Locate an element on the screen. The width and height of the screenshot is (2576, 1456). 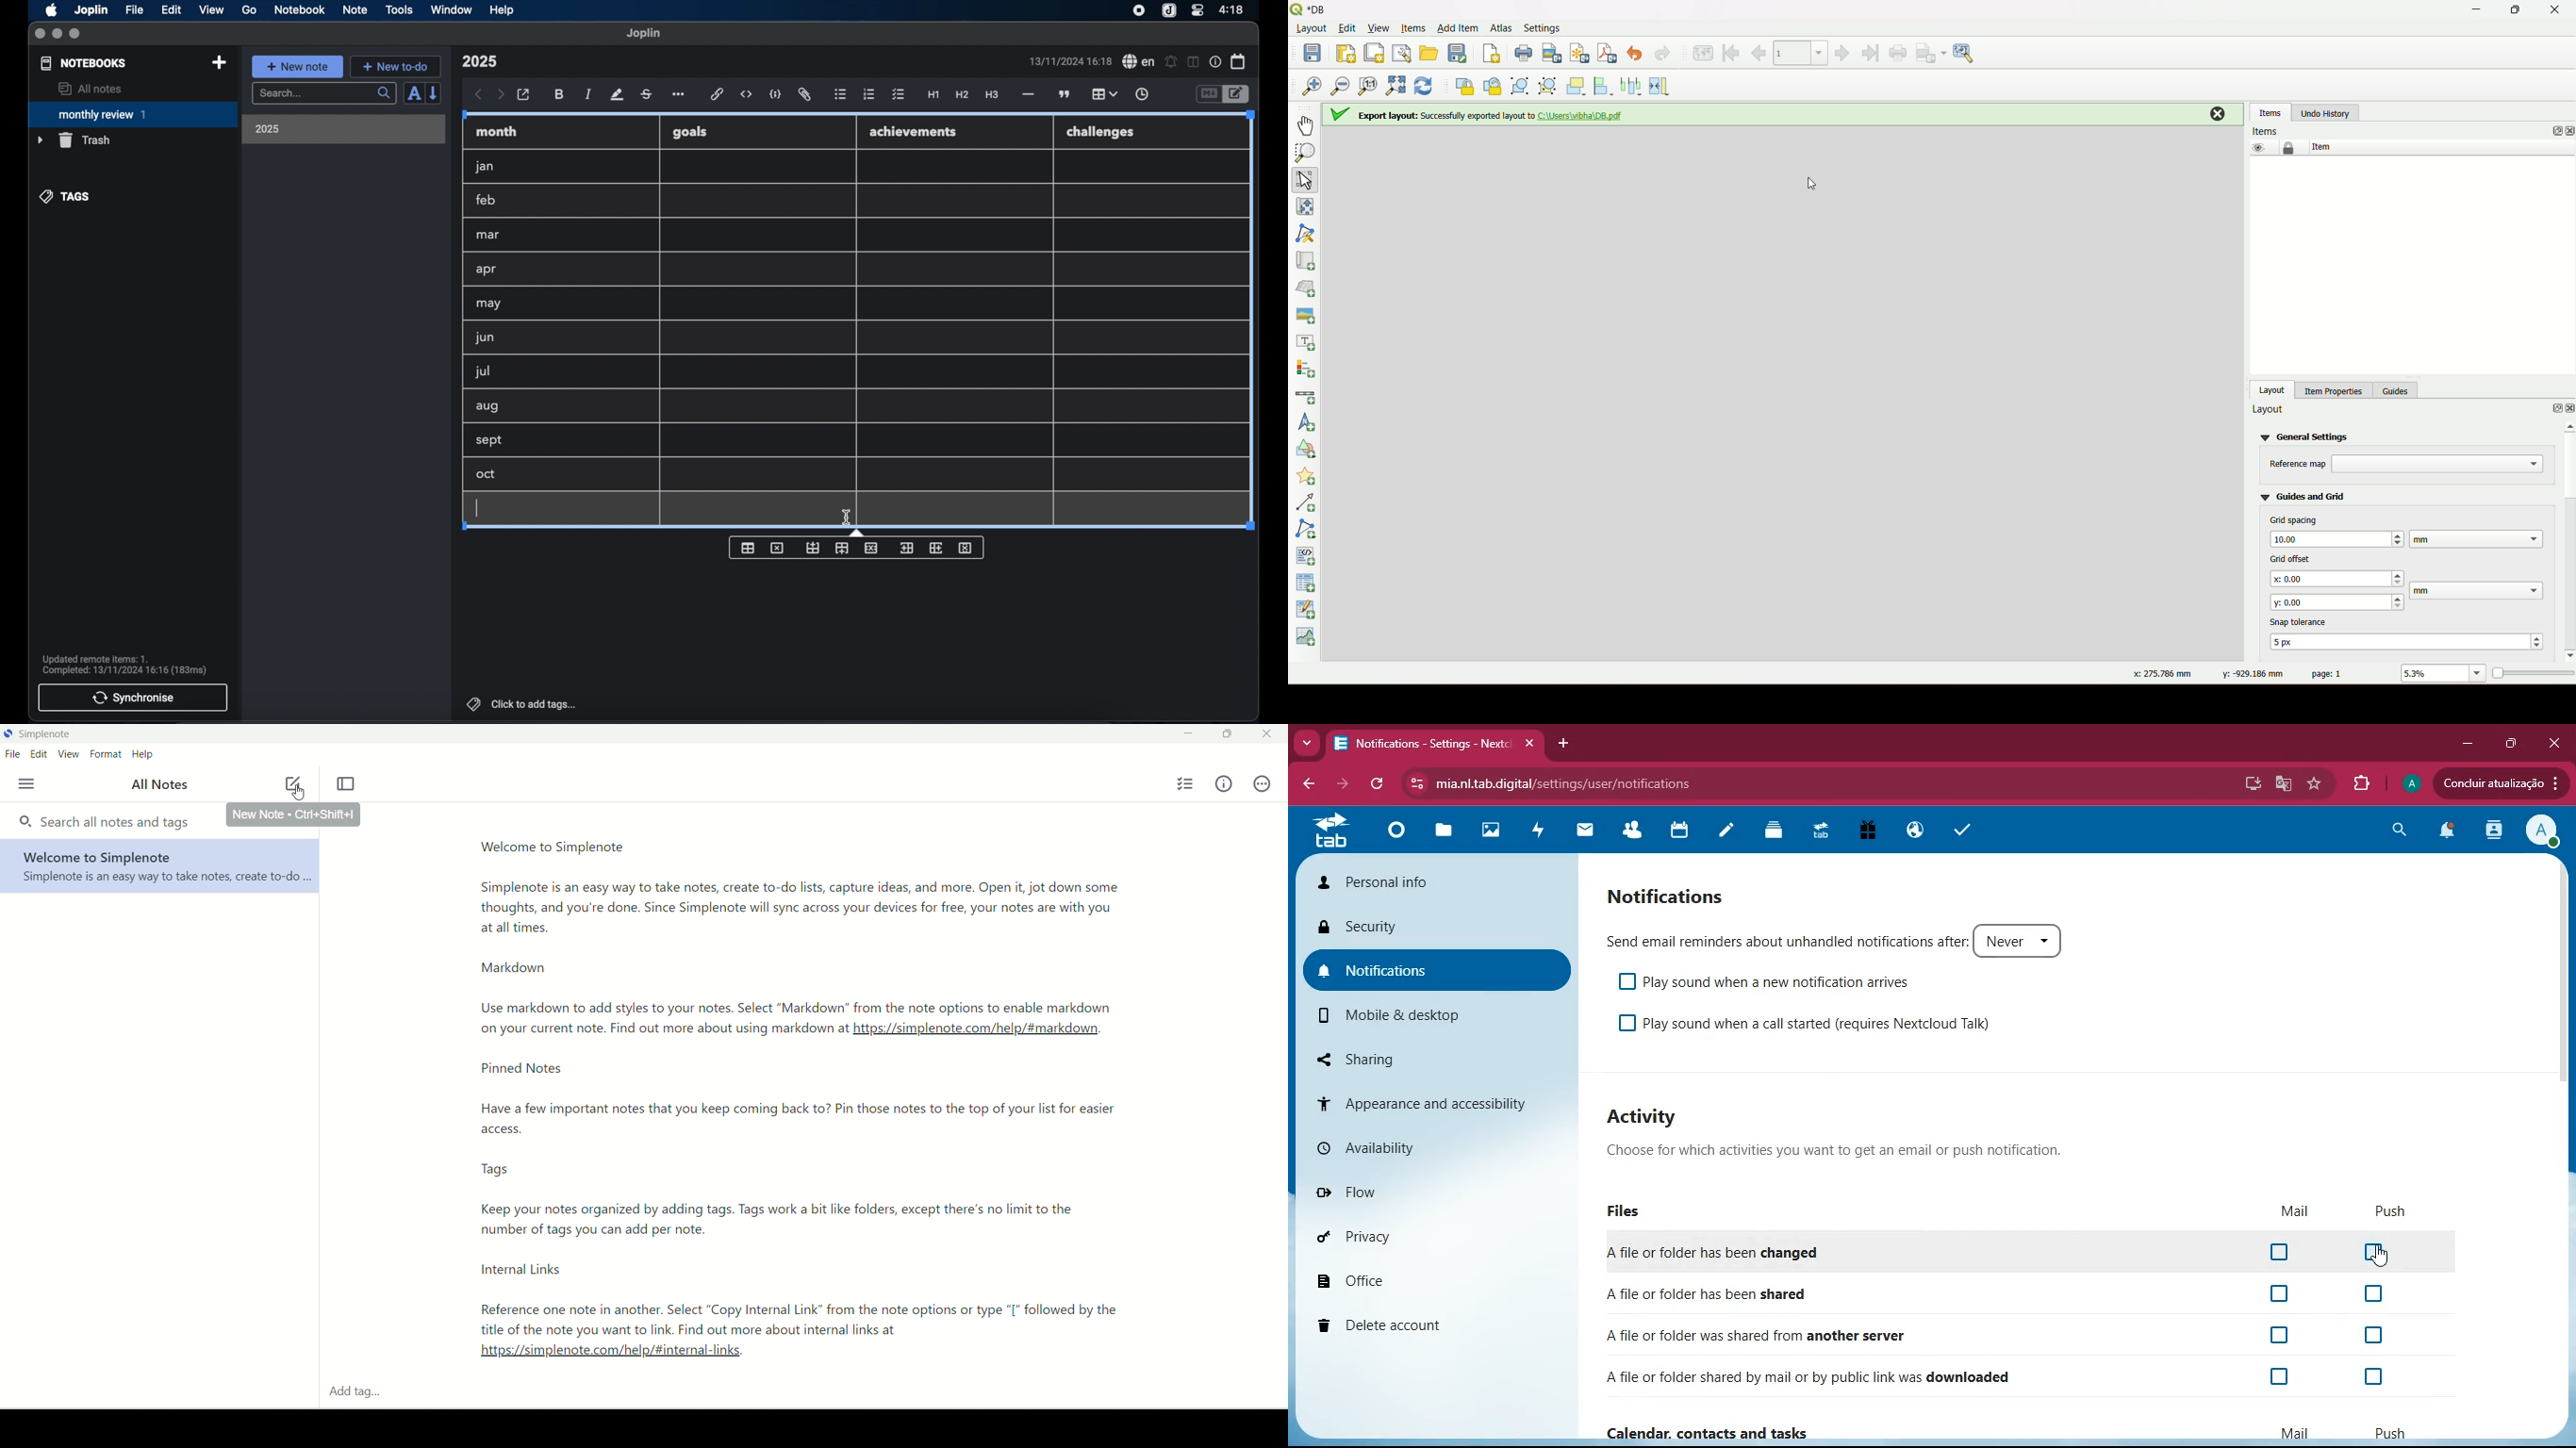
jan is located at coordinates (485, 167).